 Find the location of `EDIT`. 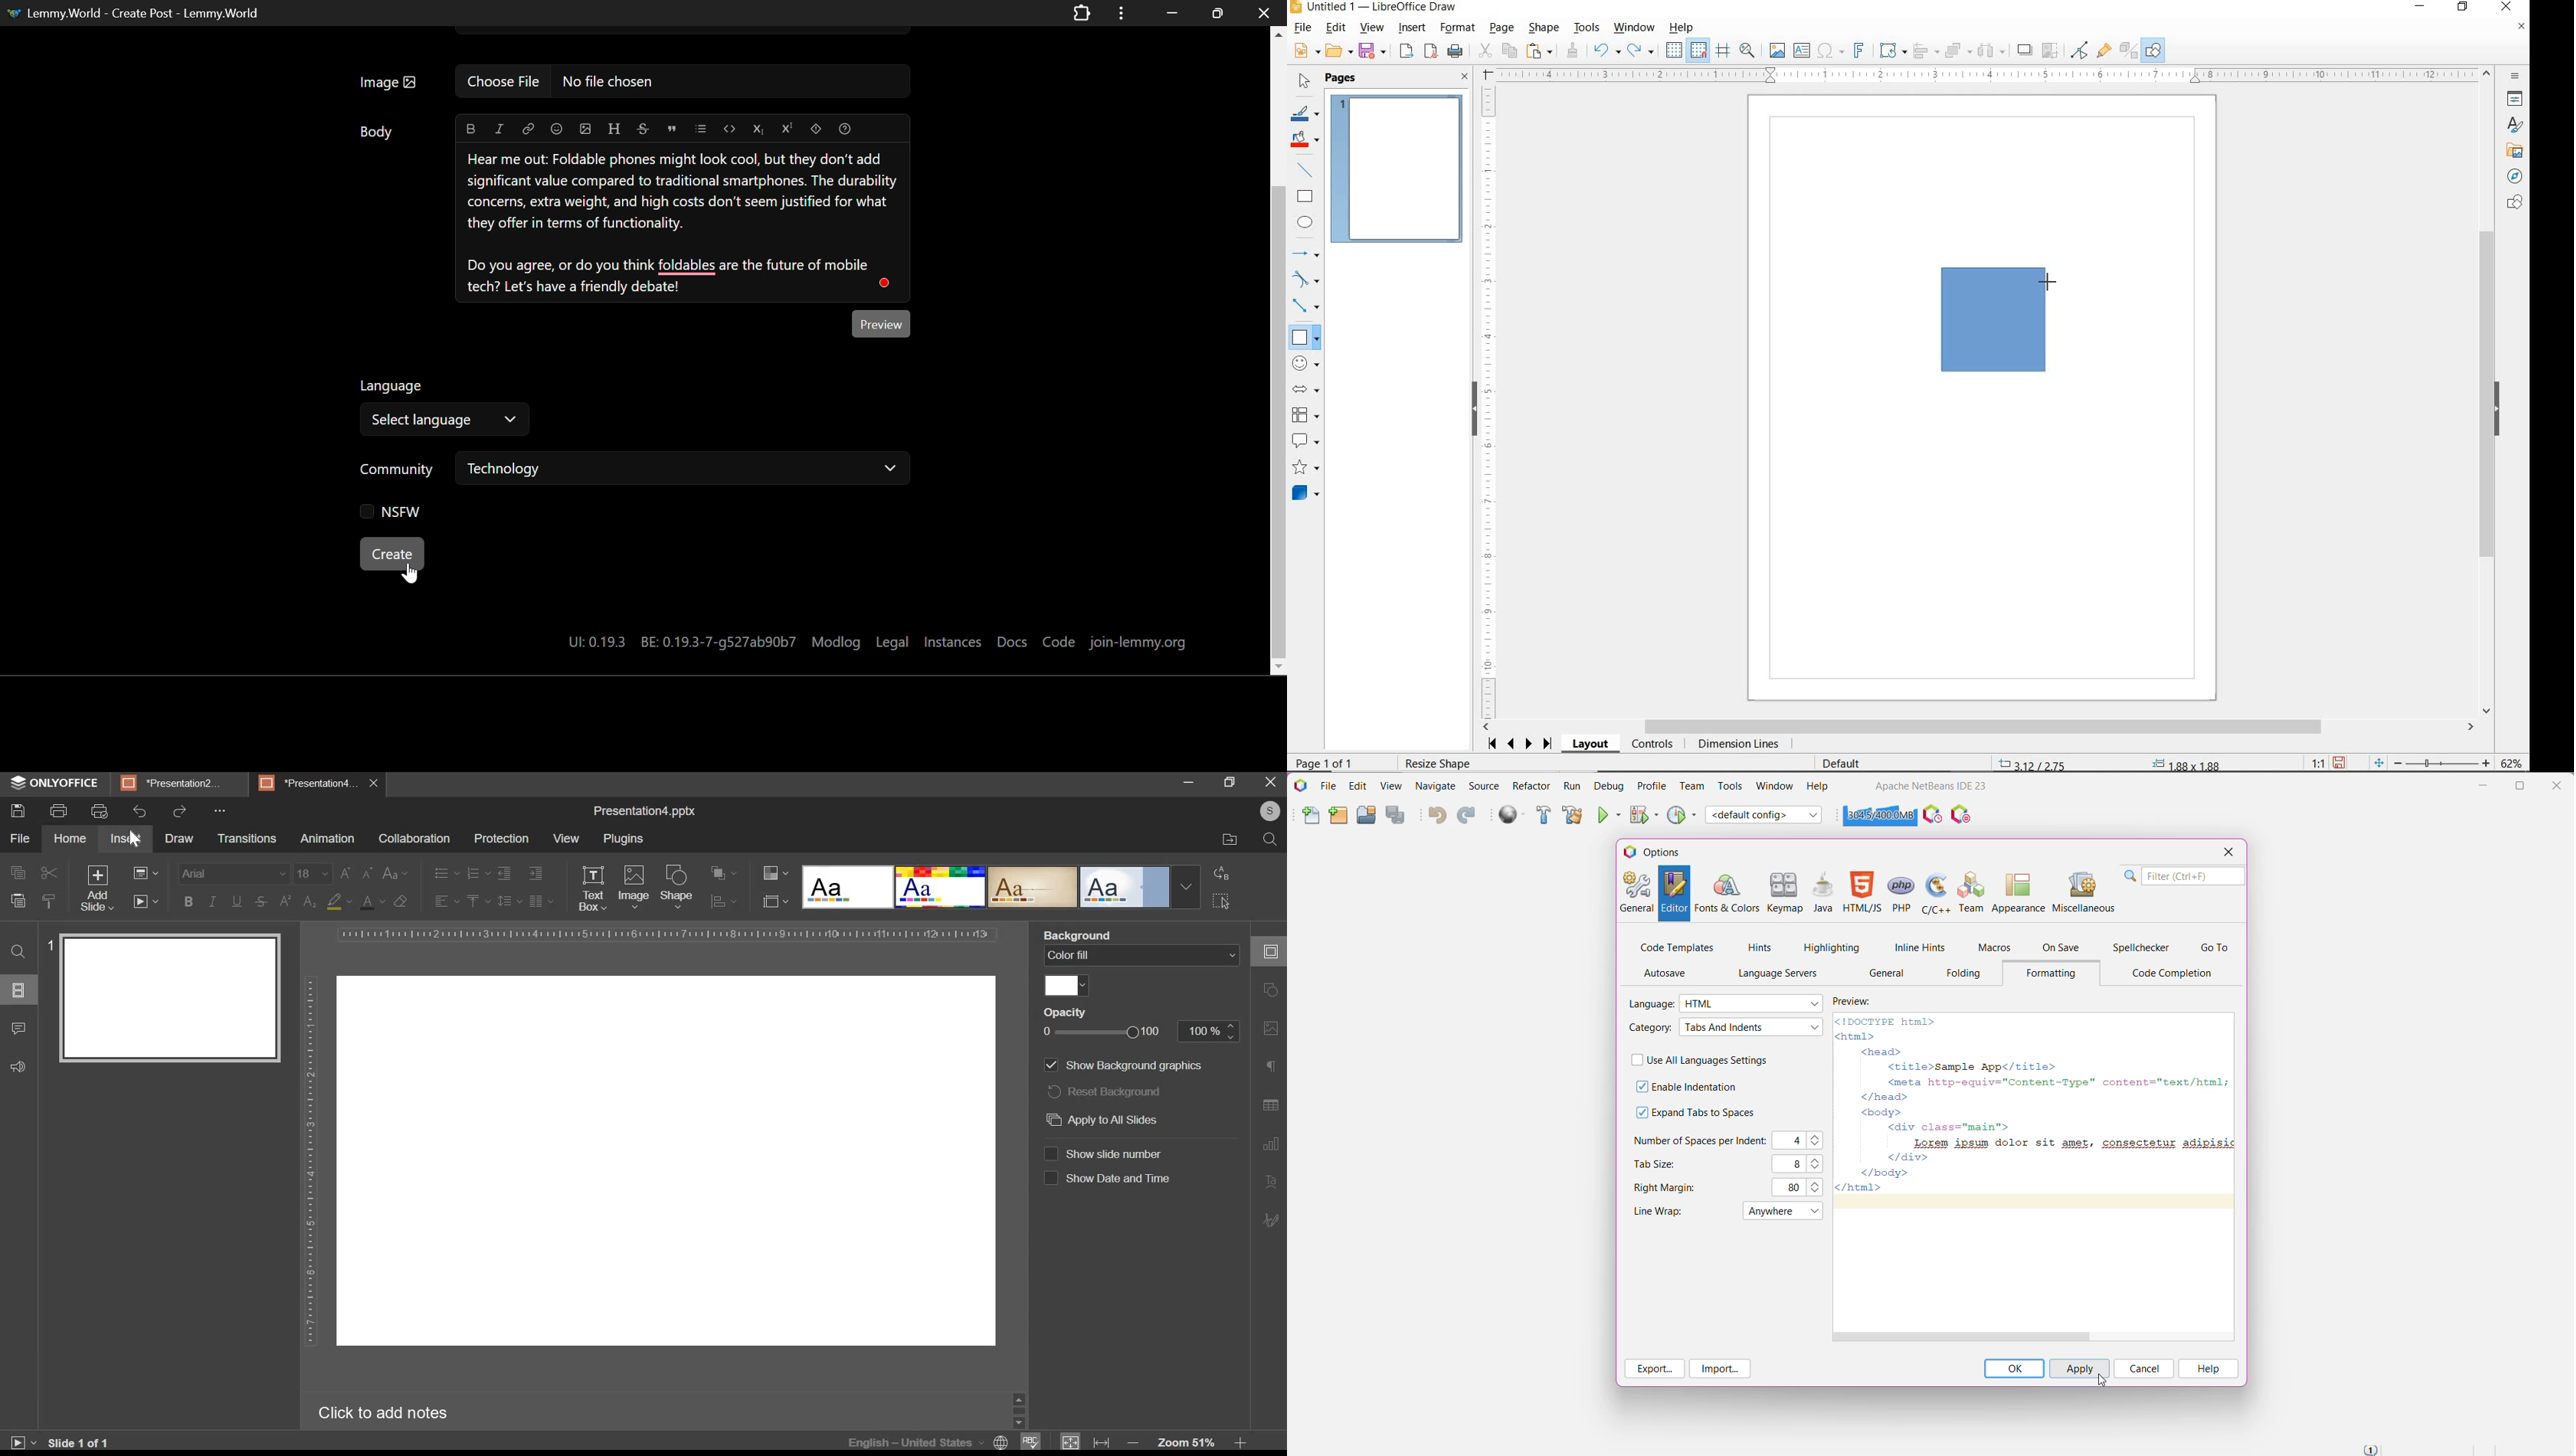

EDIT is located at coordinates (1336, 27).